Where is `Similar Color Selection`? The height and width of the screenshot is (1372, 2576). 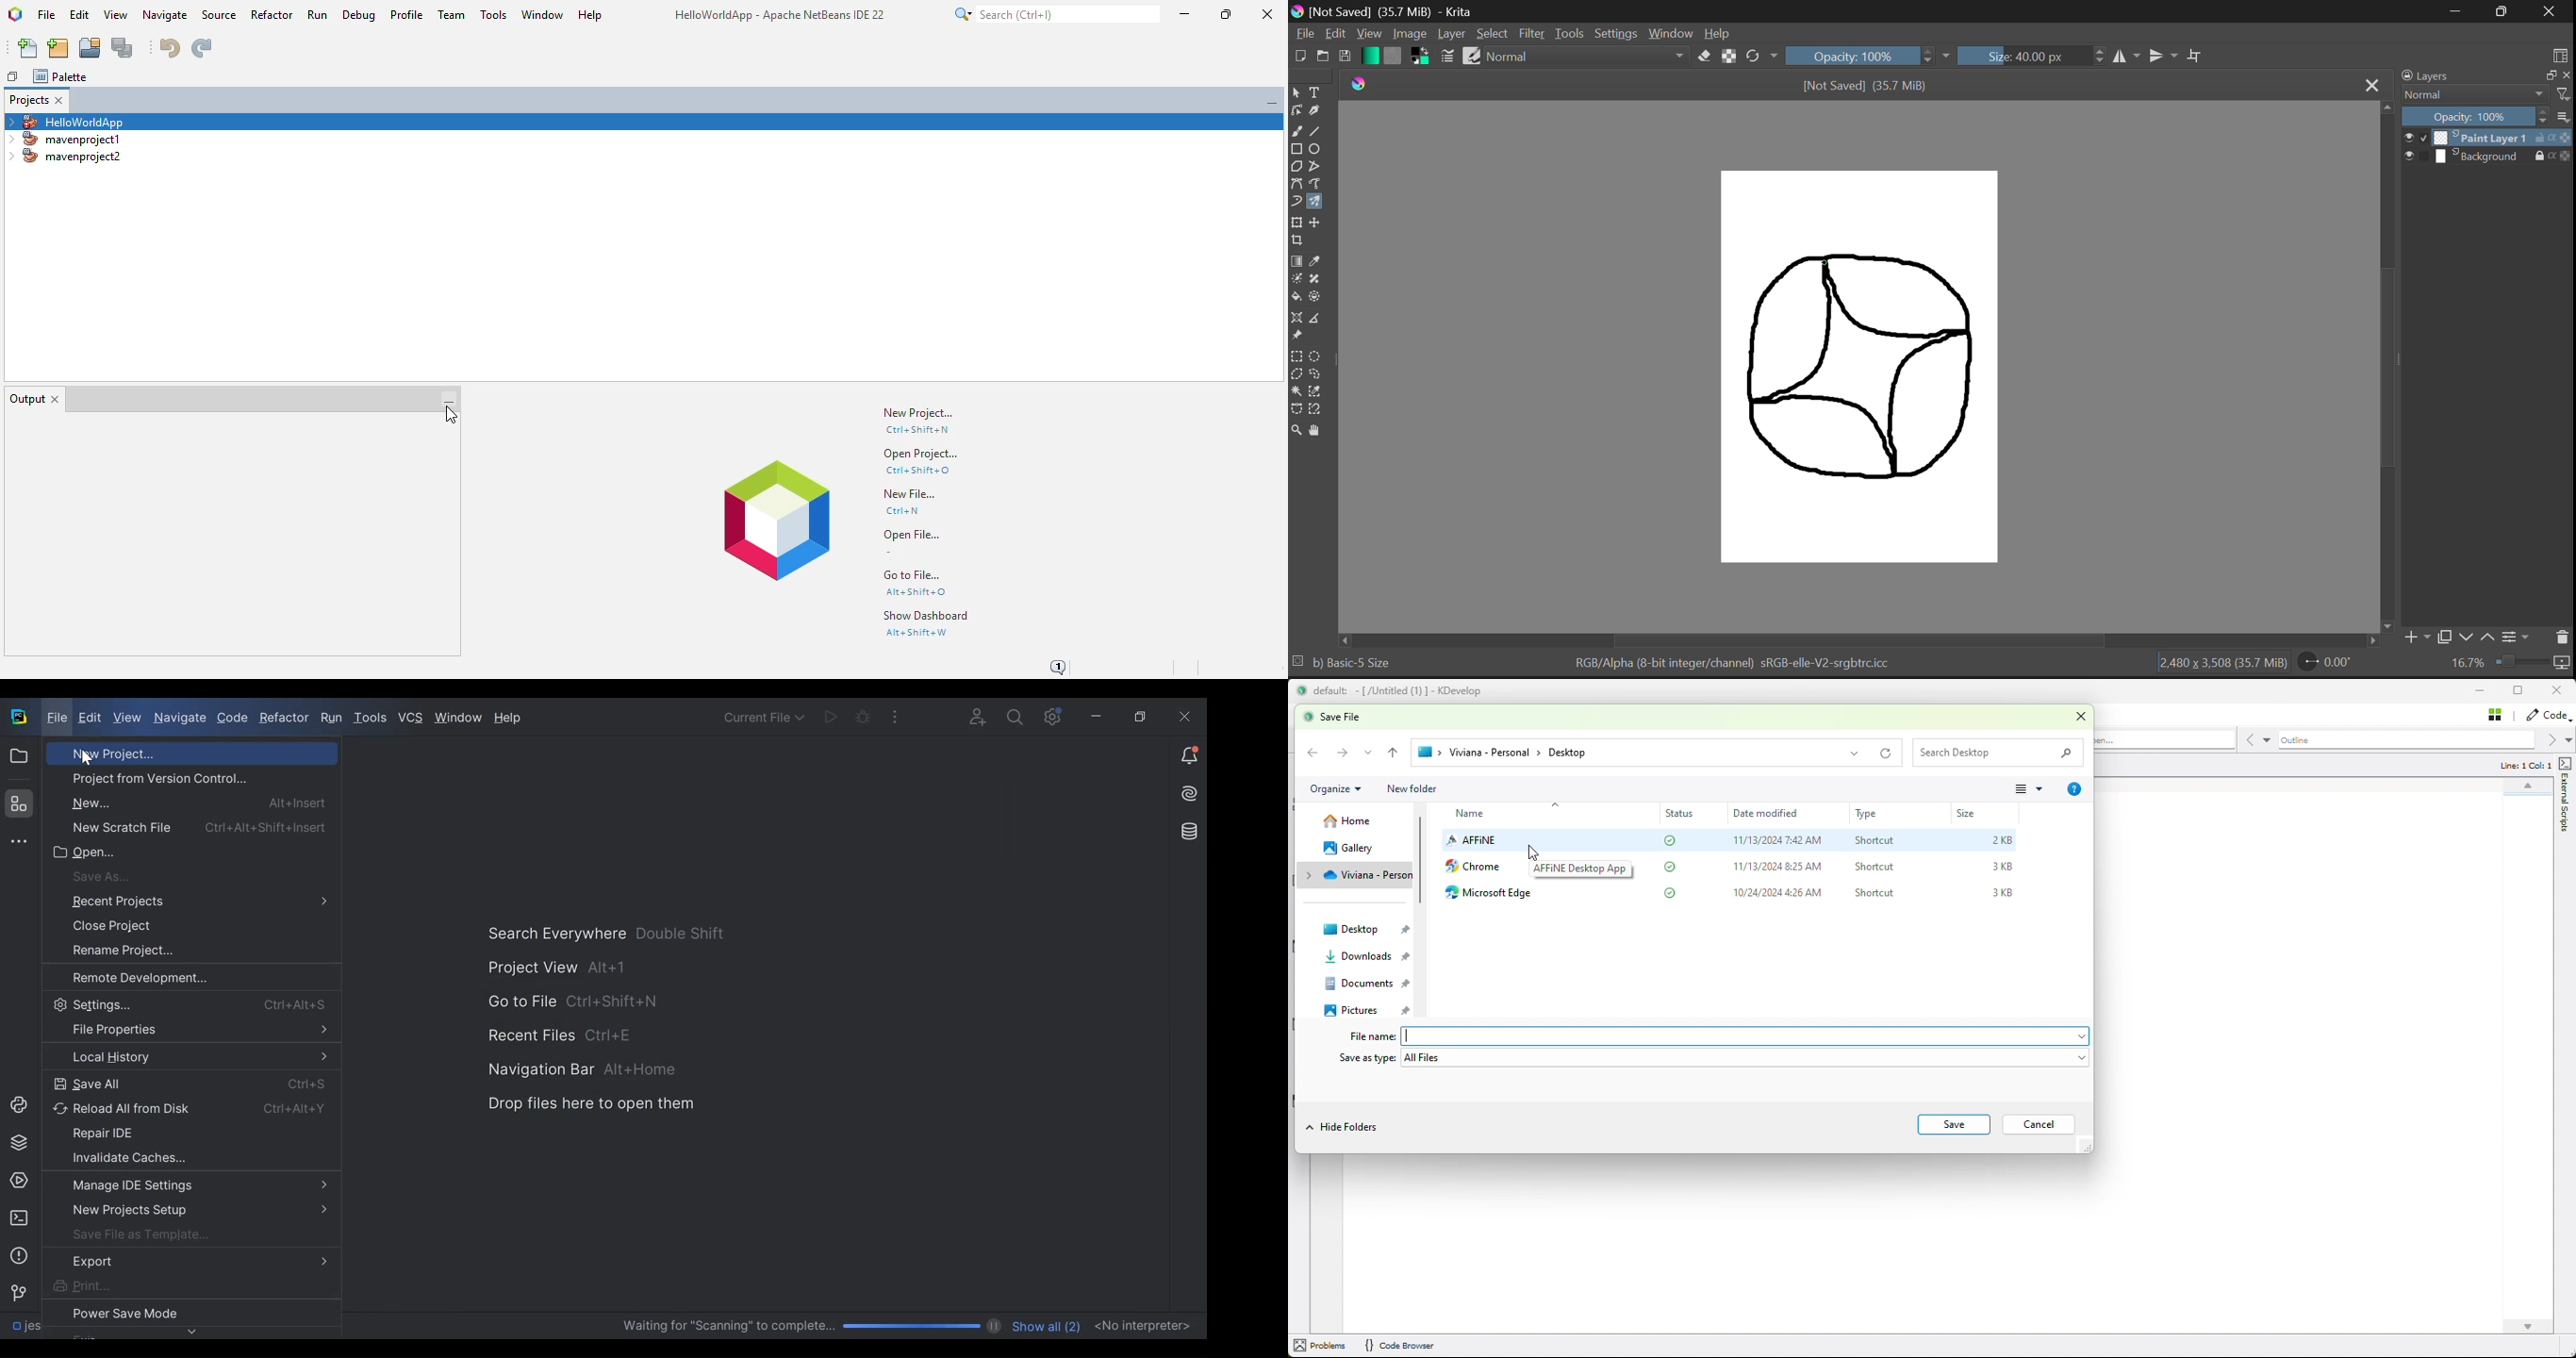 Similar Color Selection is located at coordinates (1321, 393).